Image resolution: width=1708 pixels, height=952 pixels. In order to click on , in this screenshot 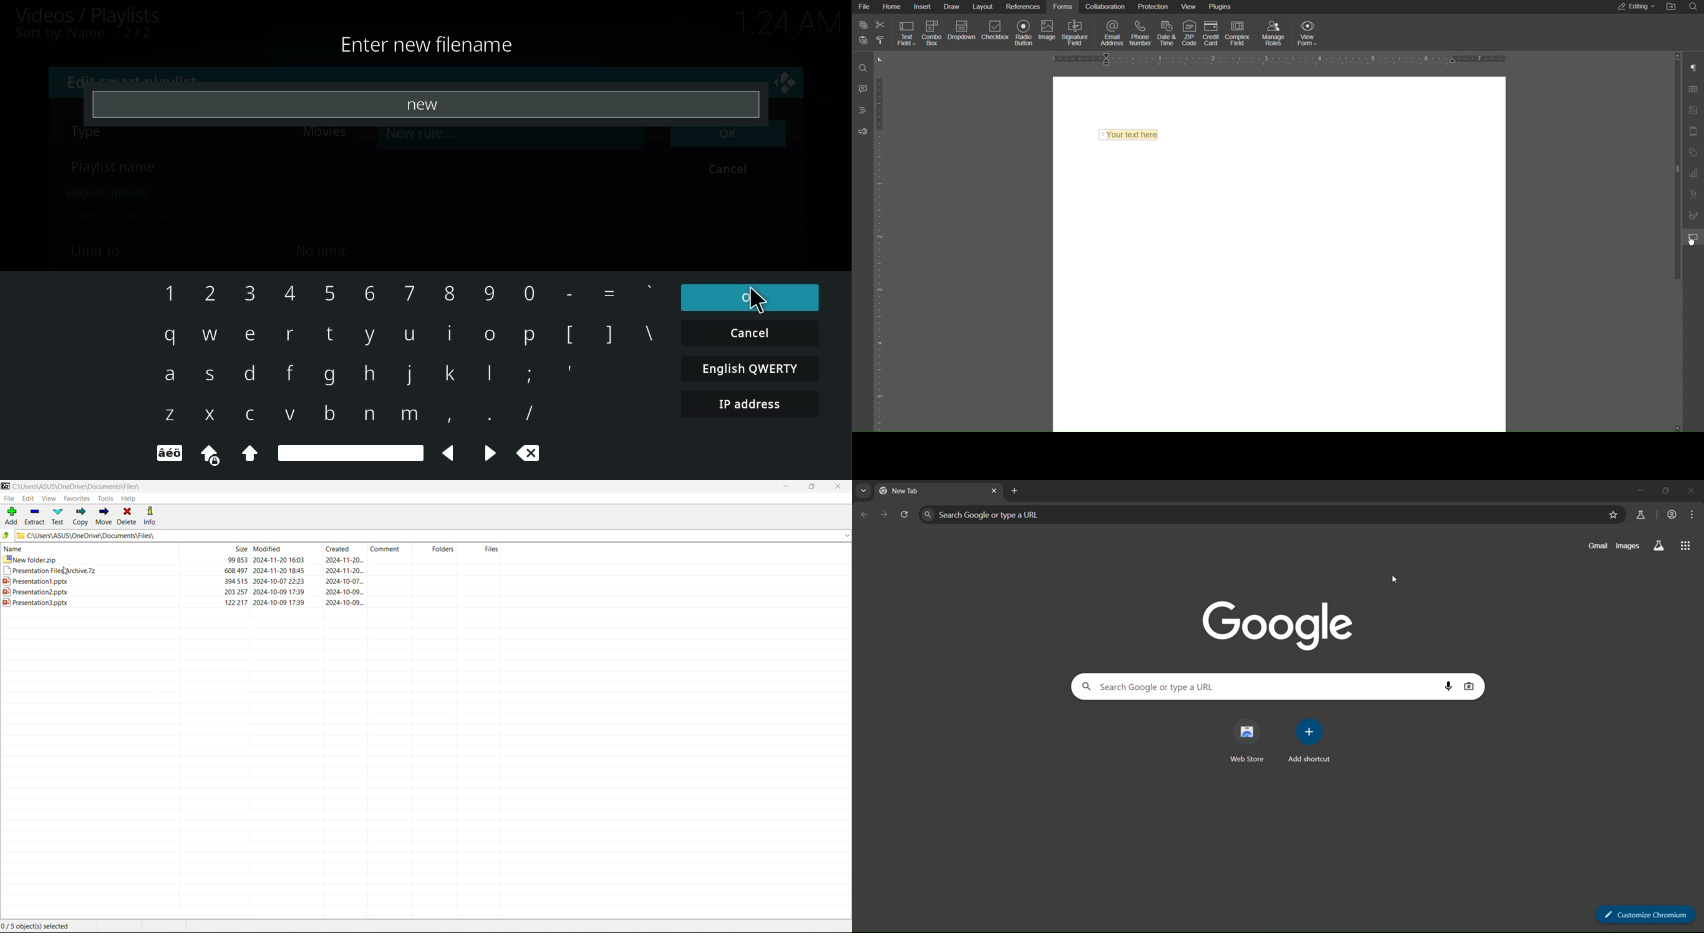, I will do `click(447, 415)`.